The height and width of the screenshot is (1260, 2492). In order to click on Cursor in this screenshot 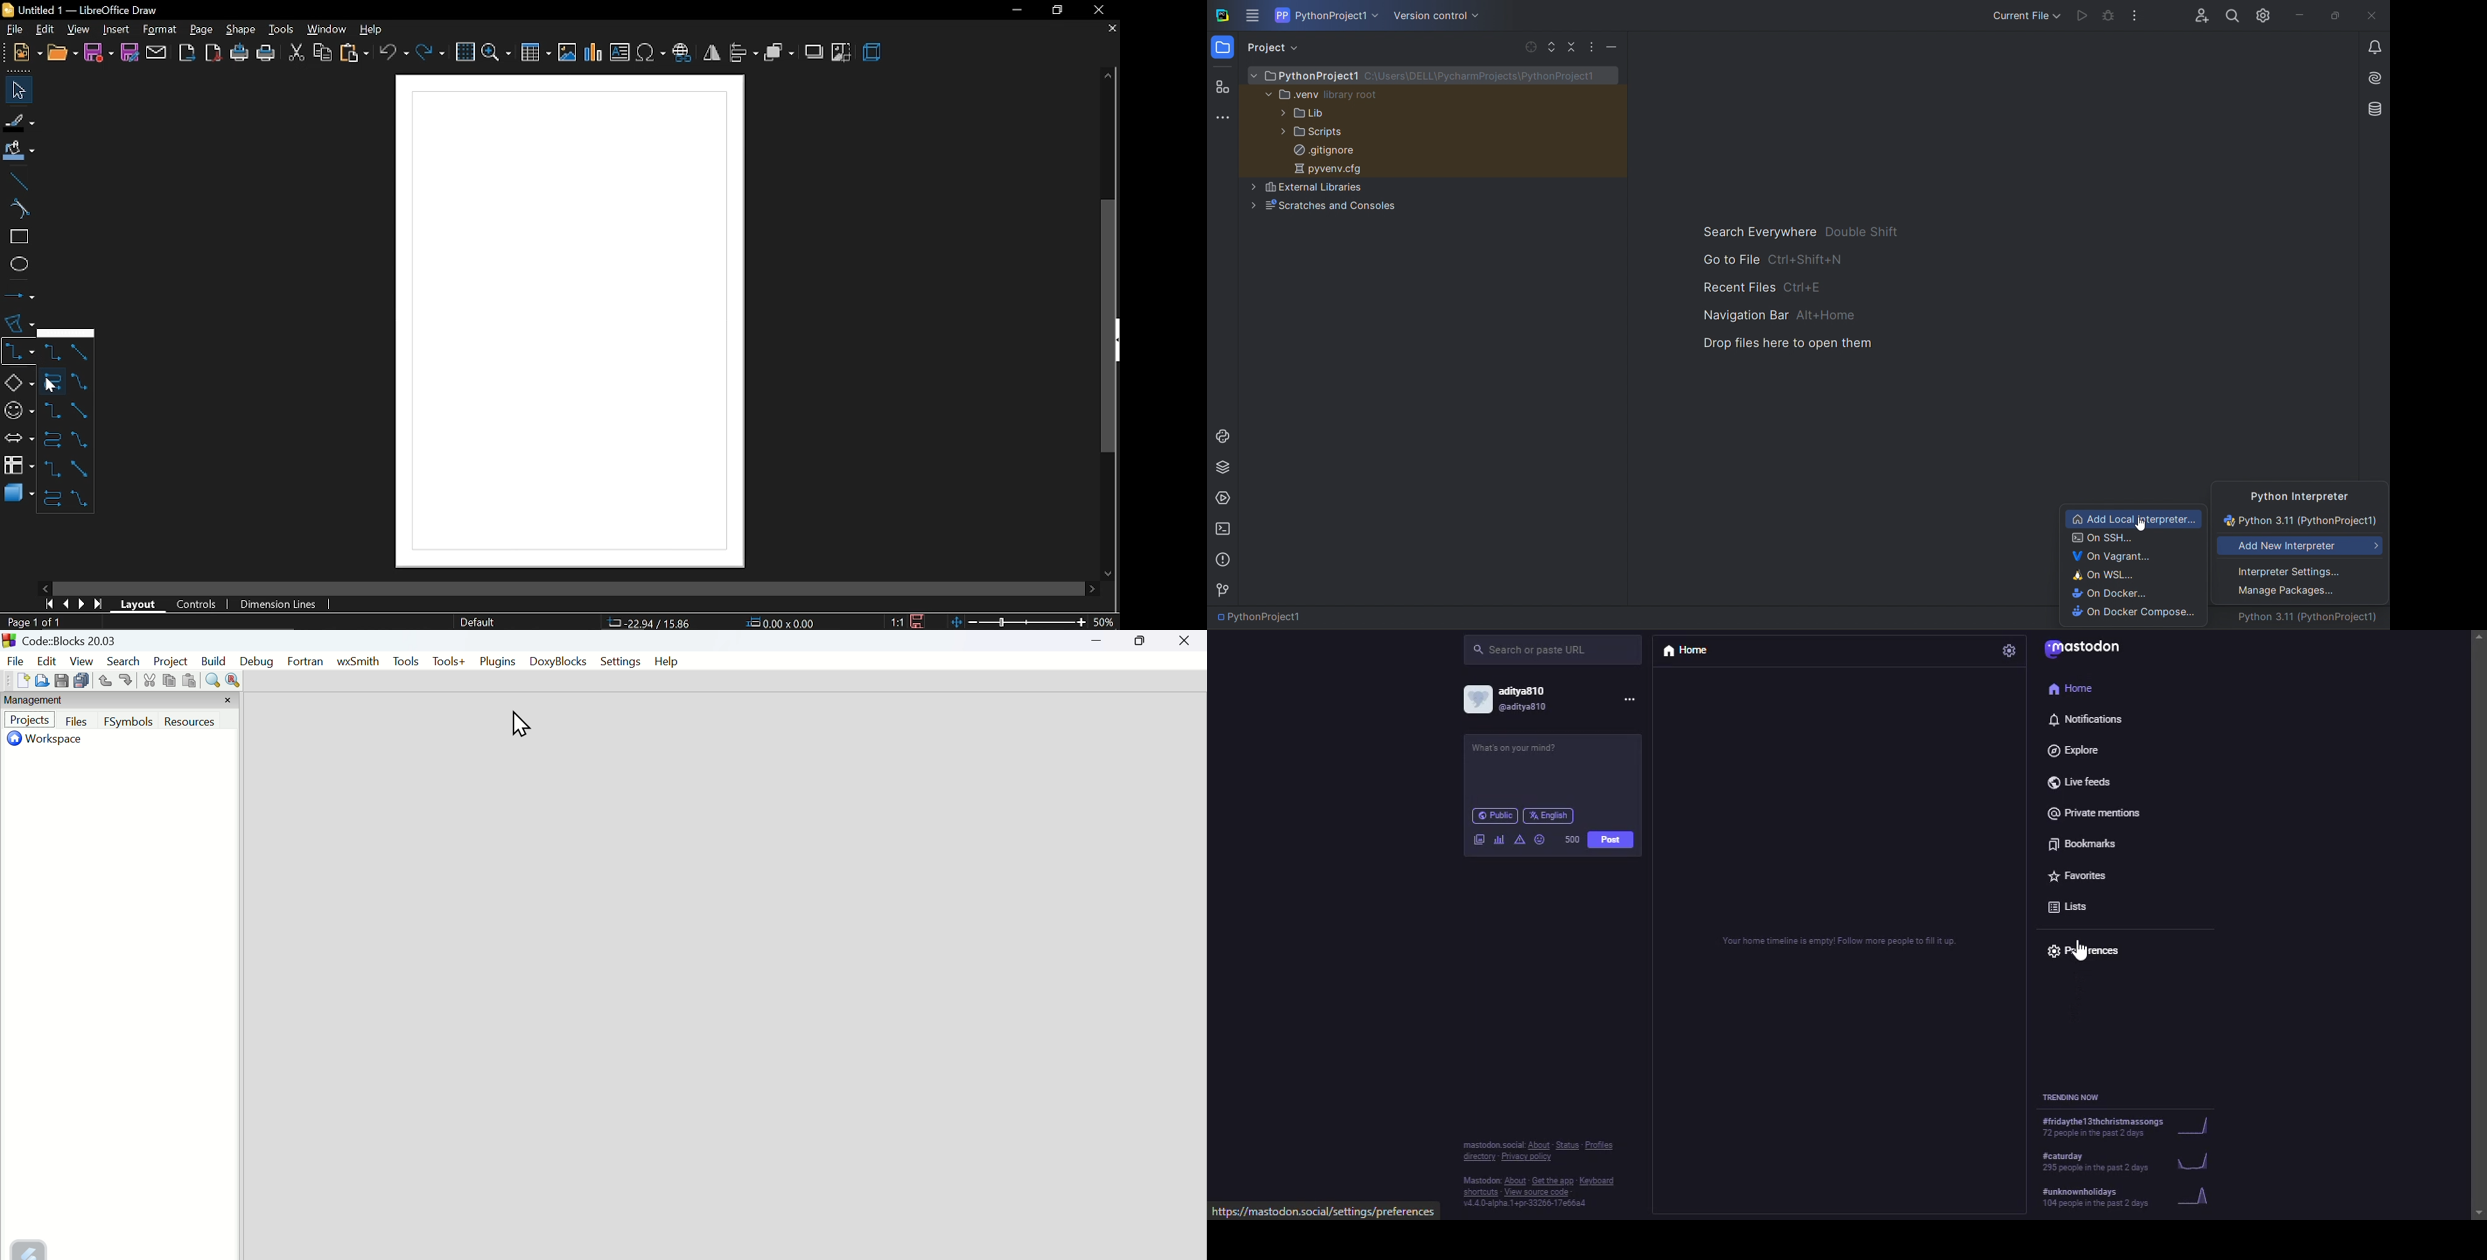, I will do `click(50, 385)`.